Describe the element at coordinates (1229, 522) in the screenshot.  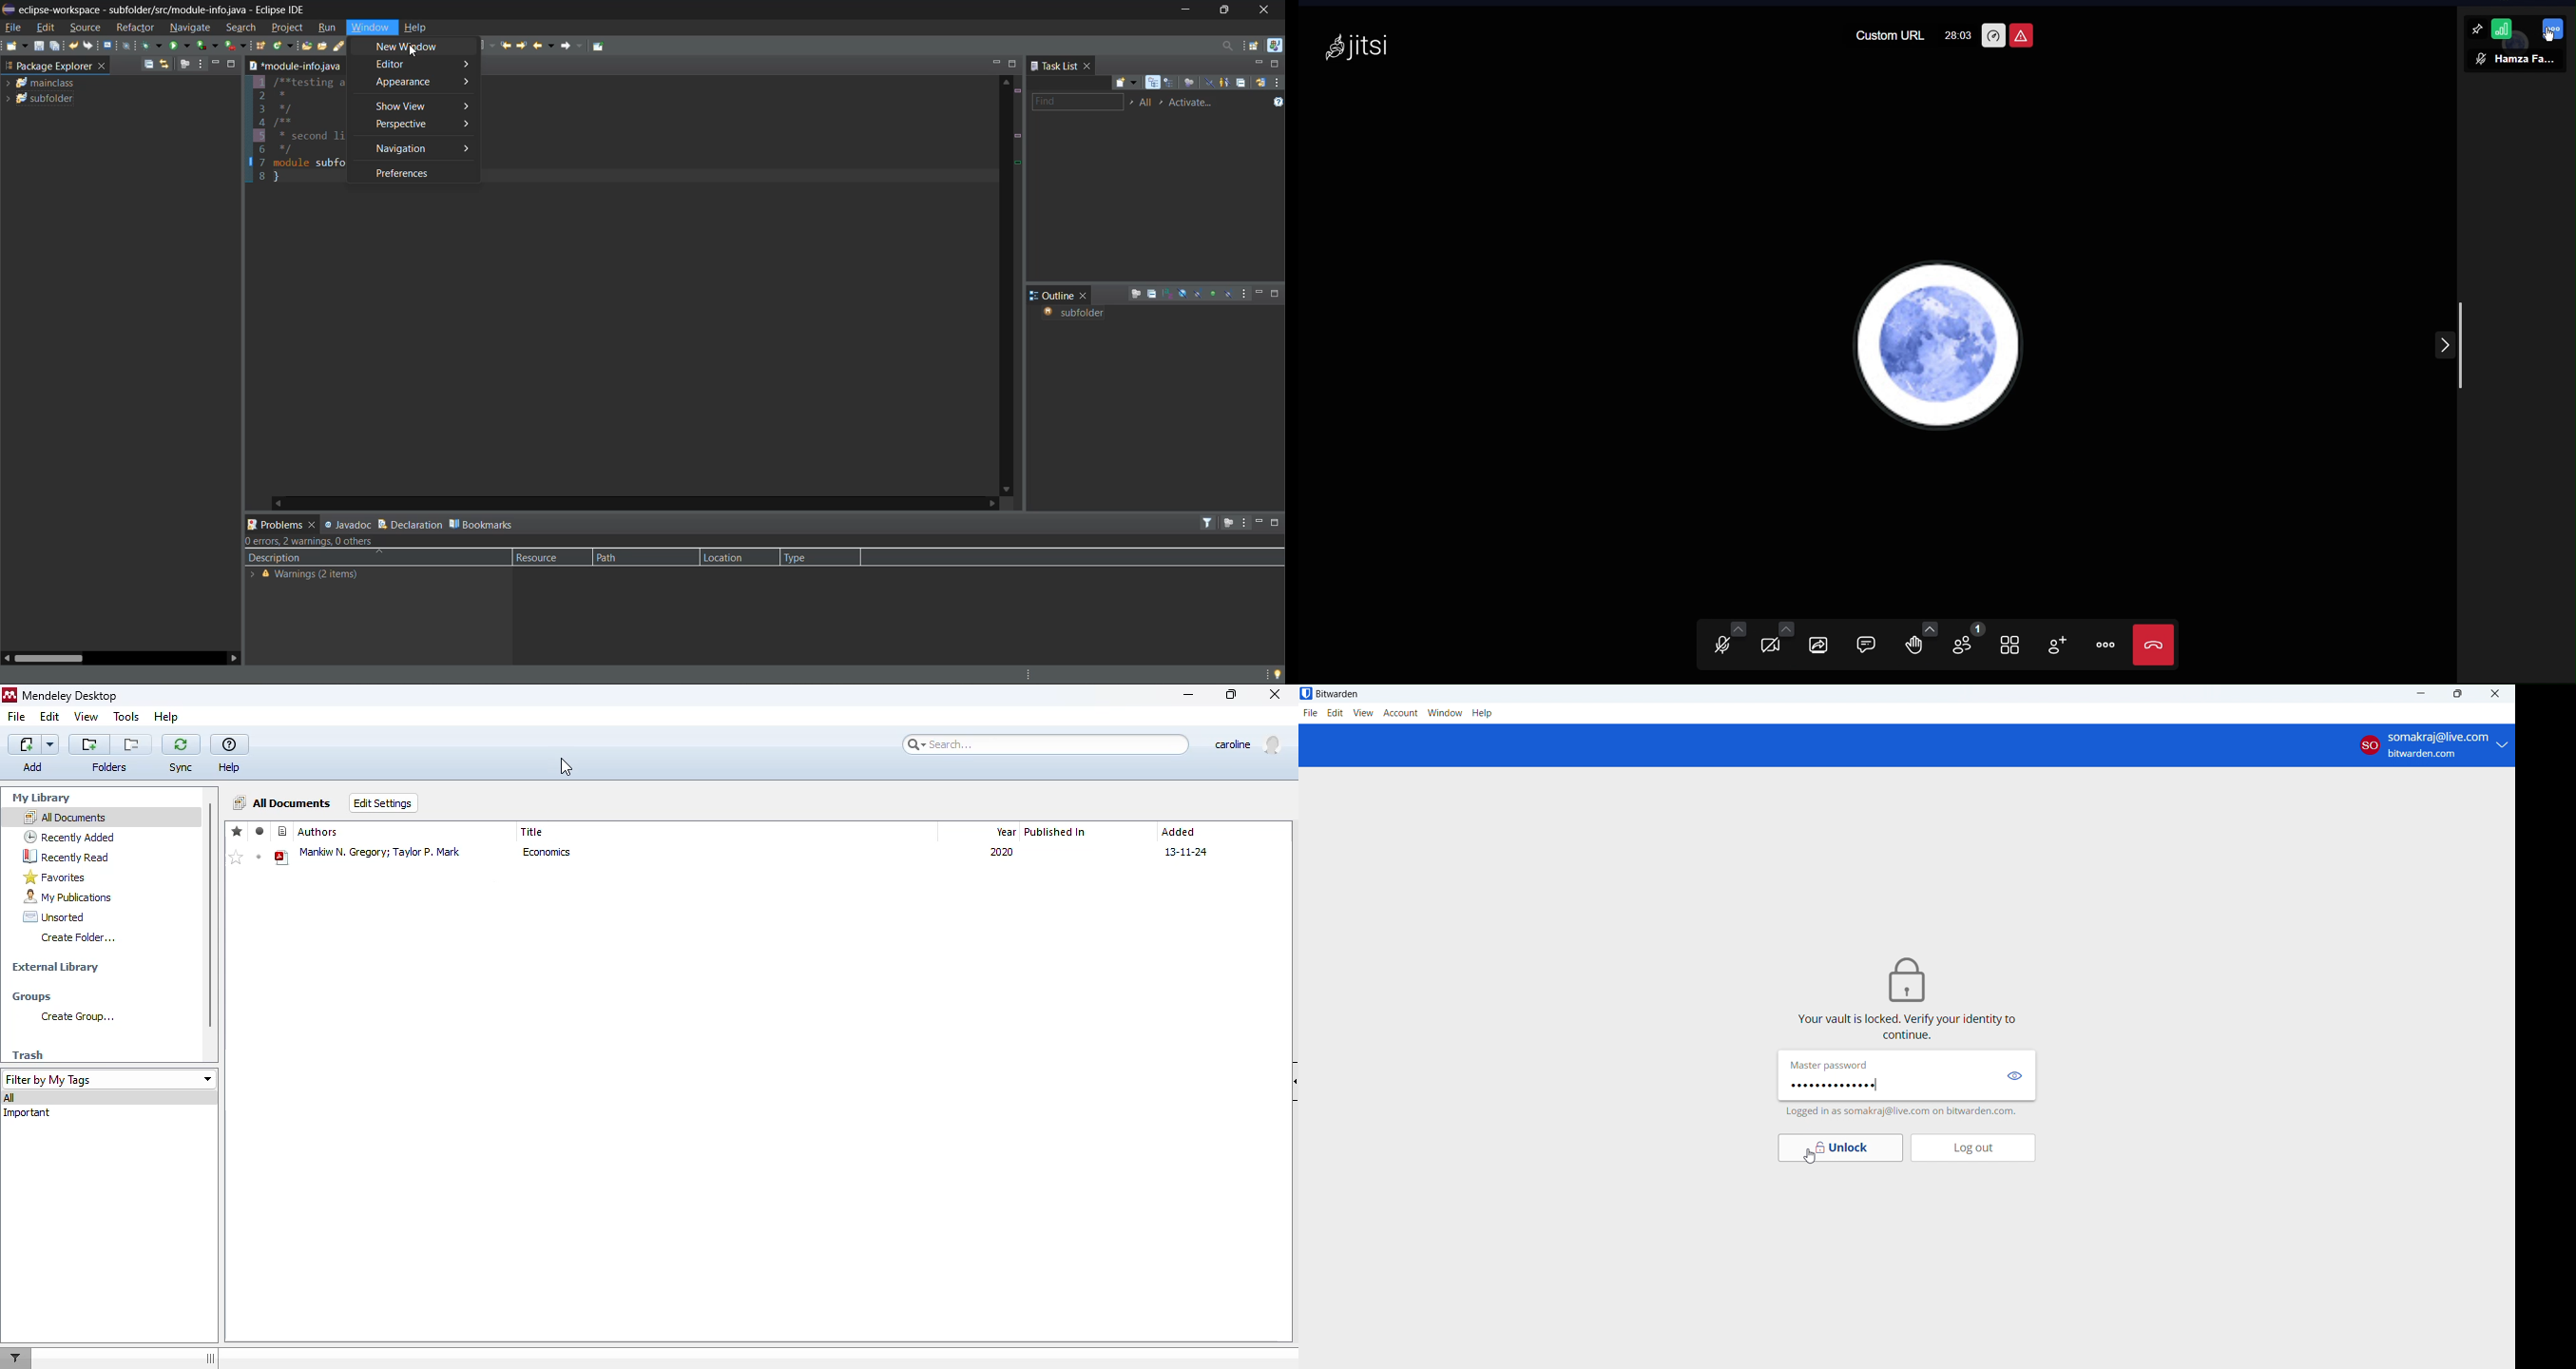
I see `focus on active task` at that location.